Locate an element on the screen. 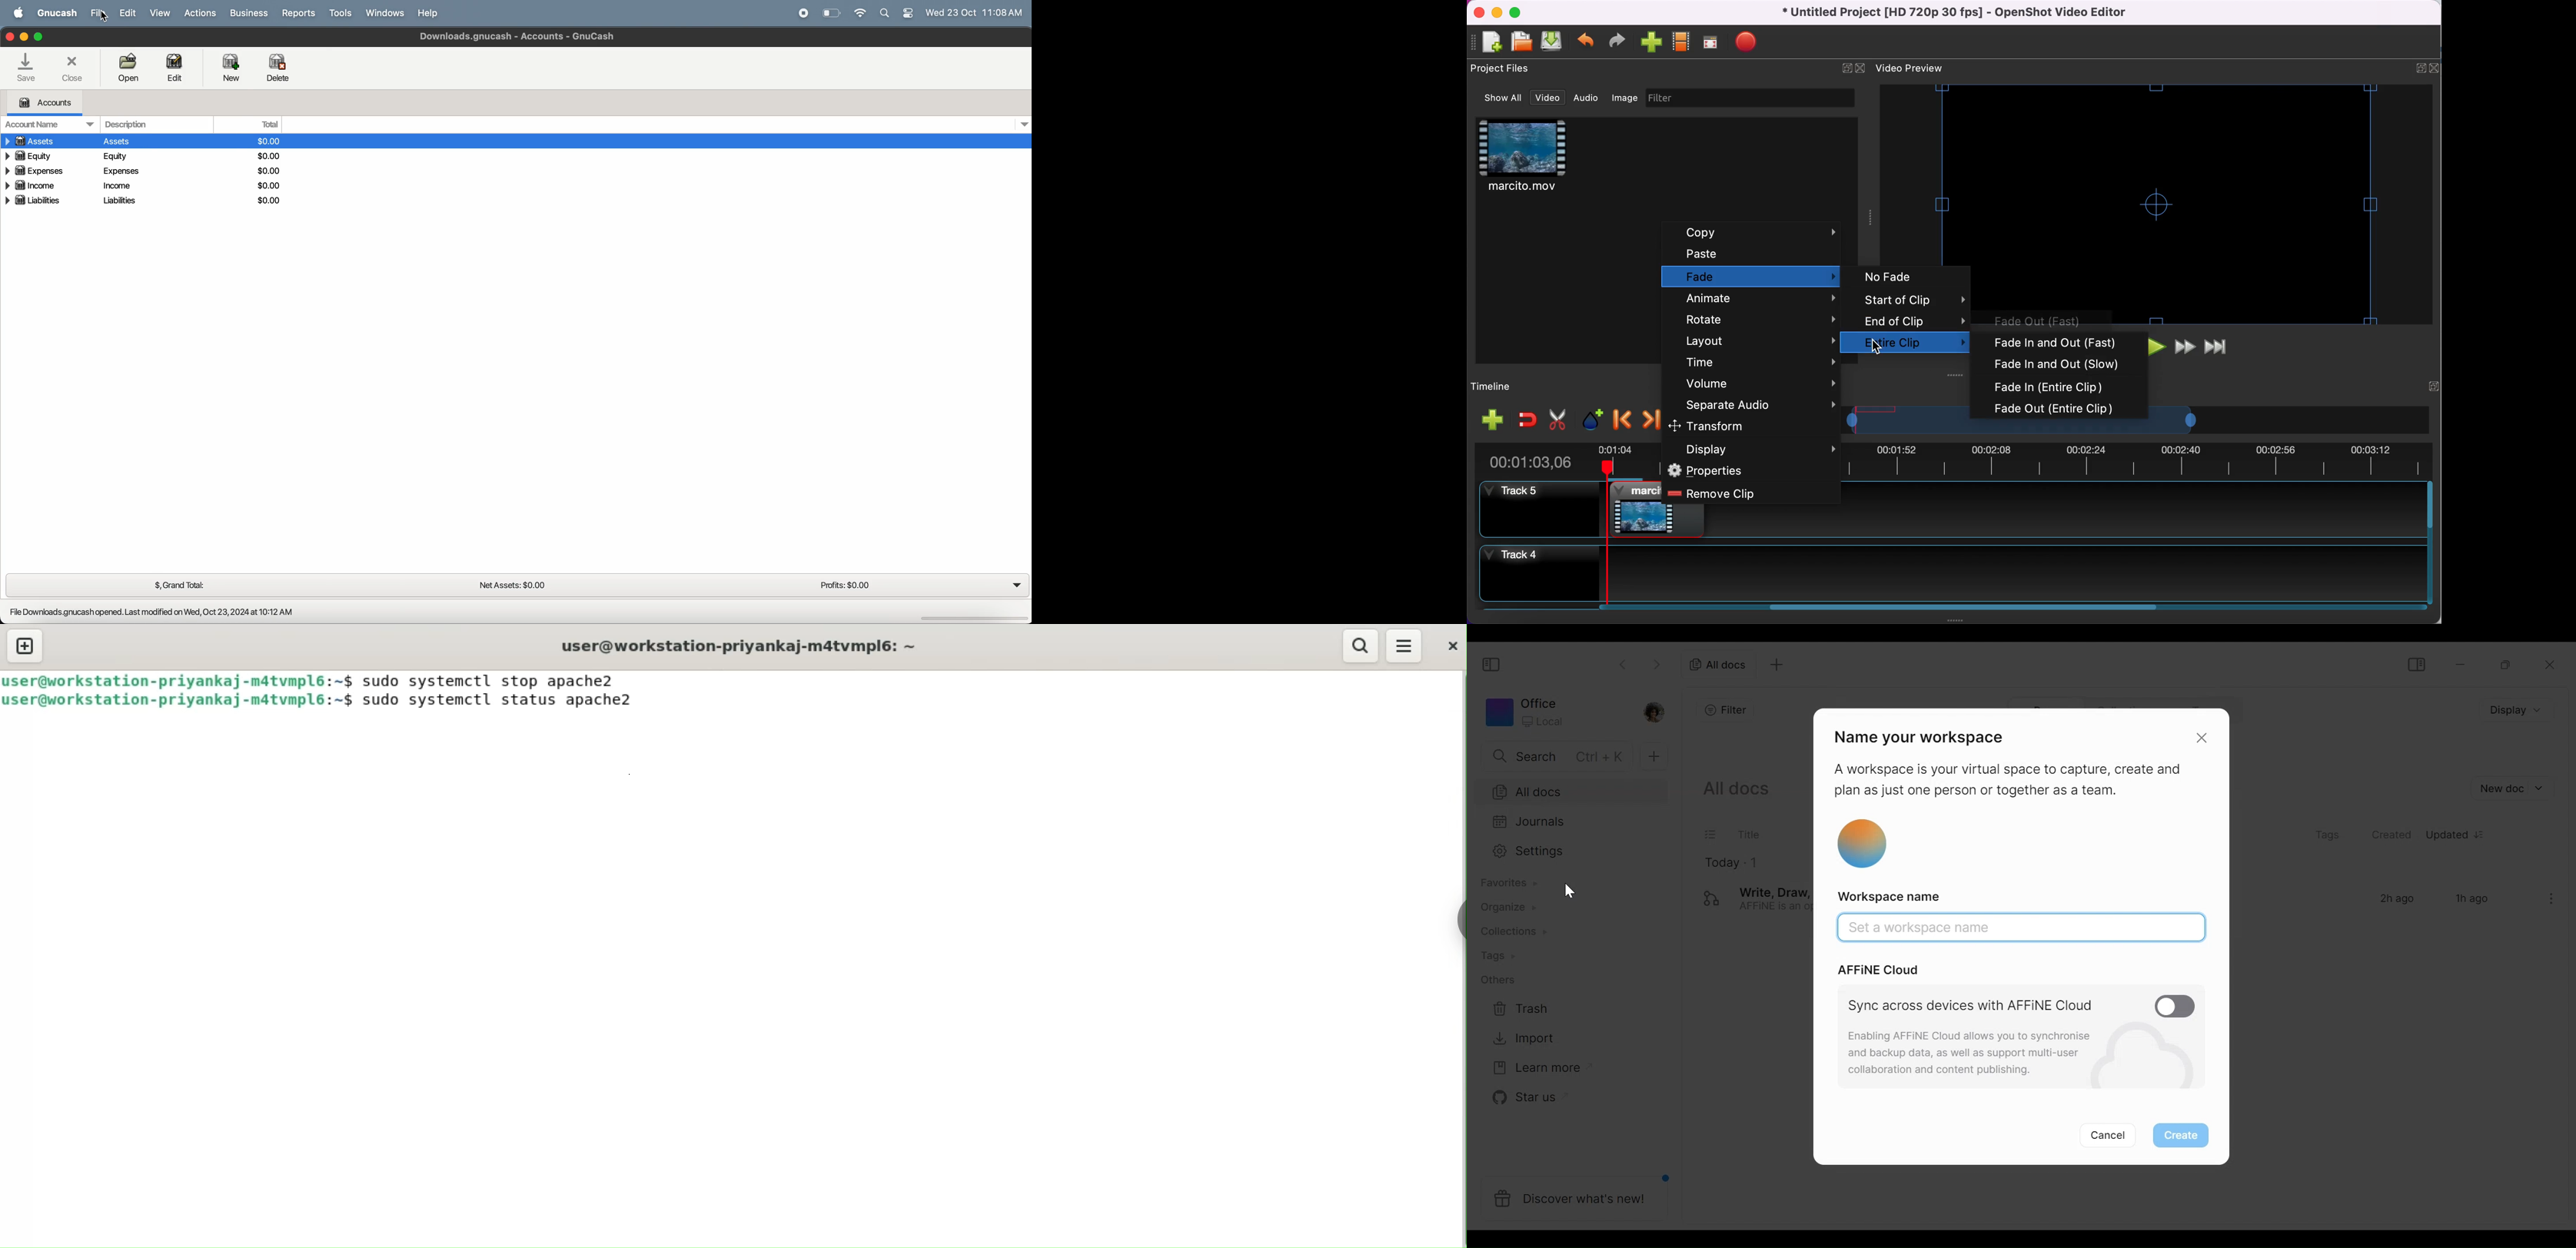  choose profile is located at coordinates (1681, 43).